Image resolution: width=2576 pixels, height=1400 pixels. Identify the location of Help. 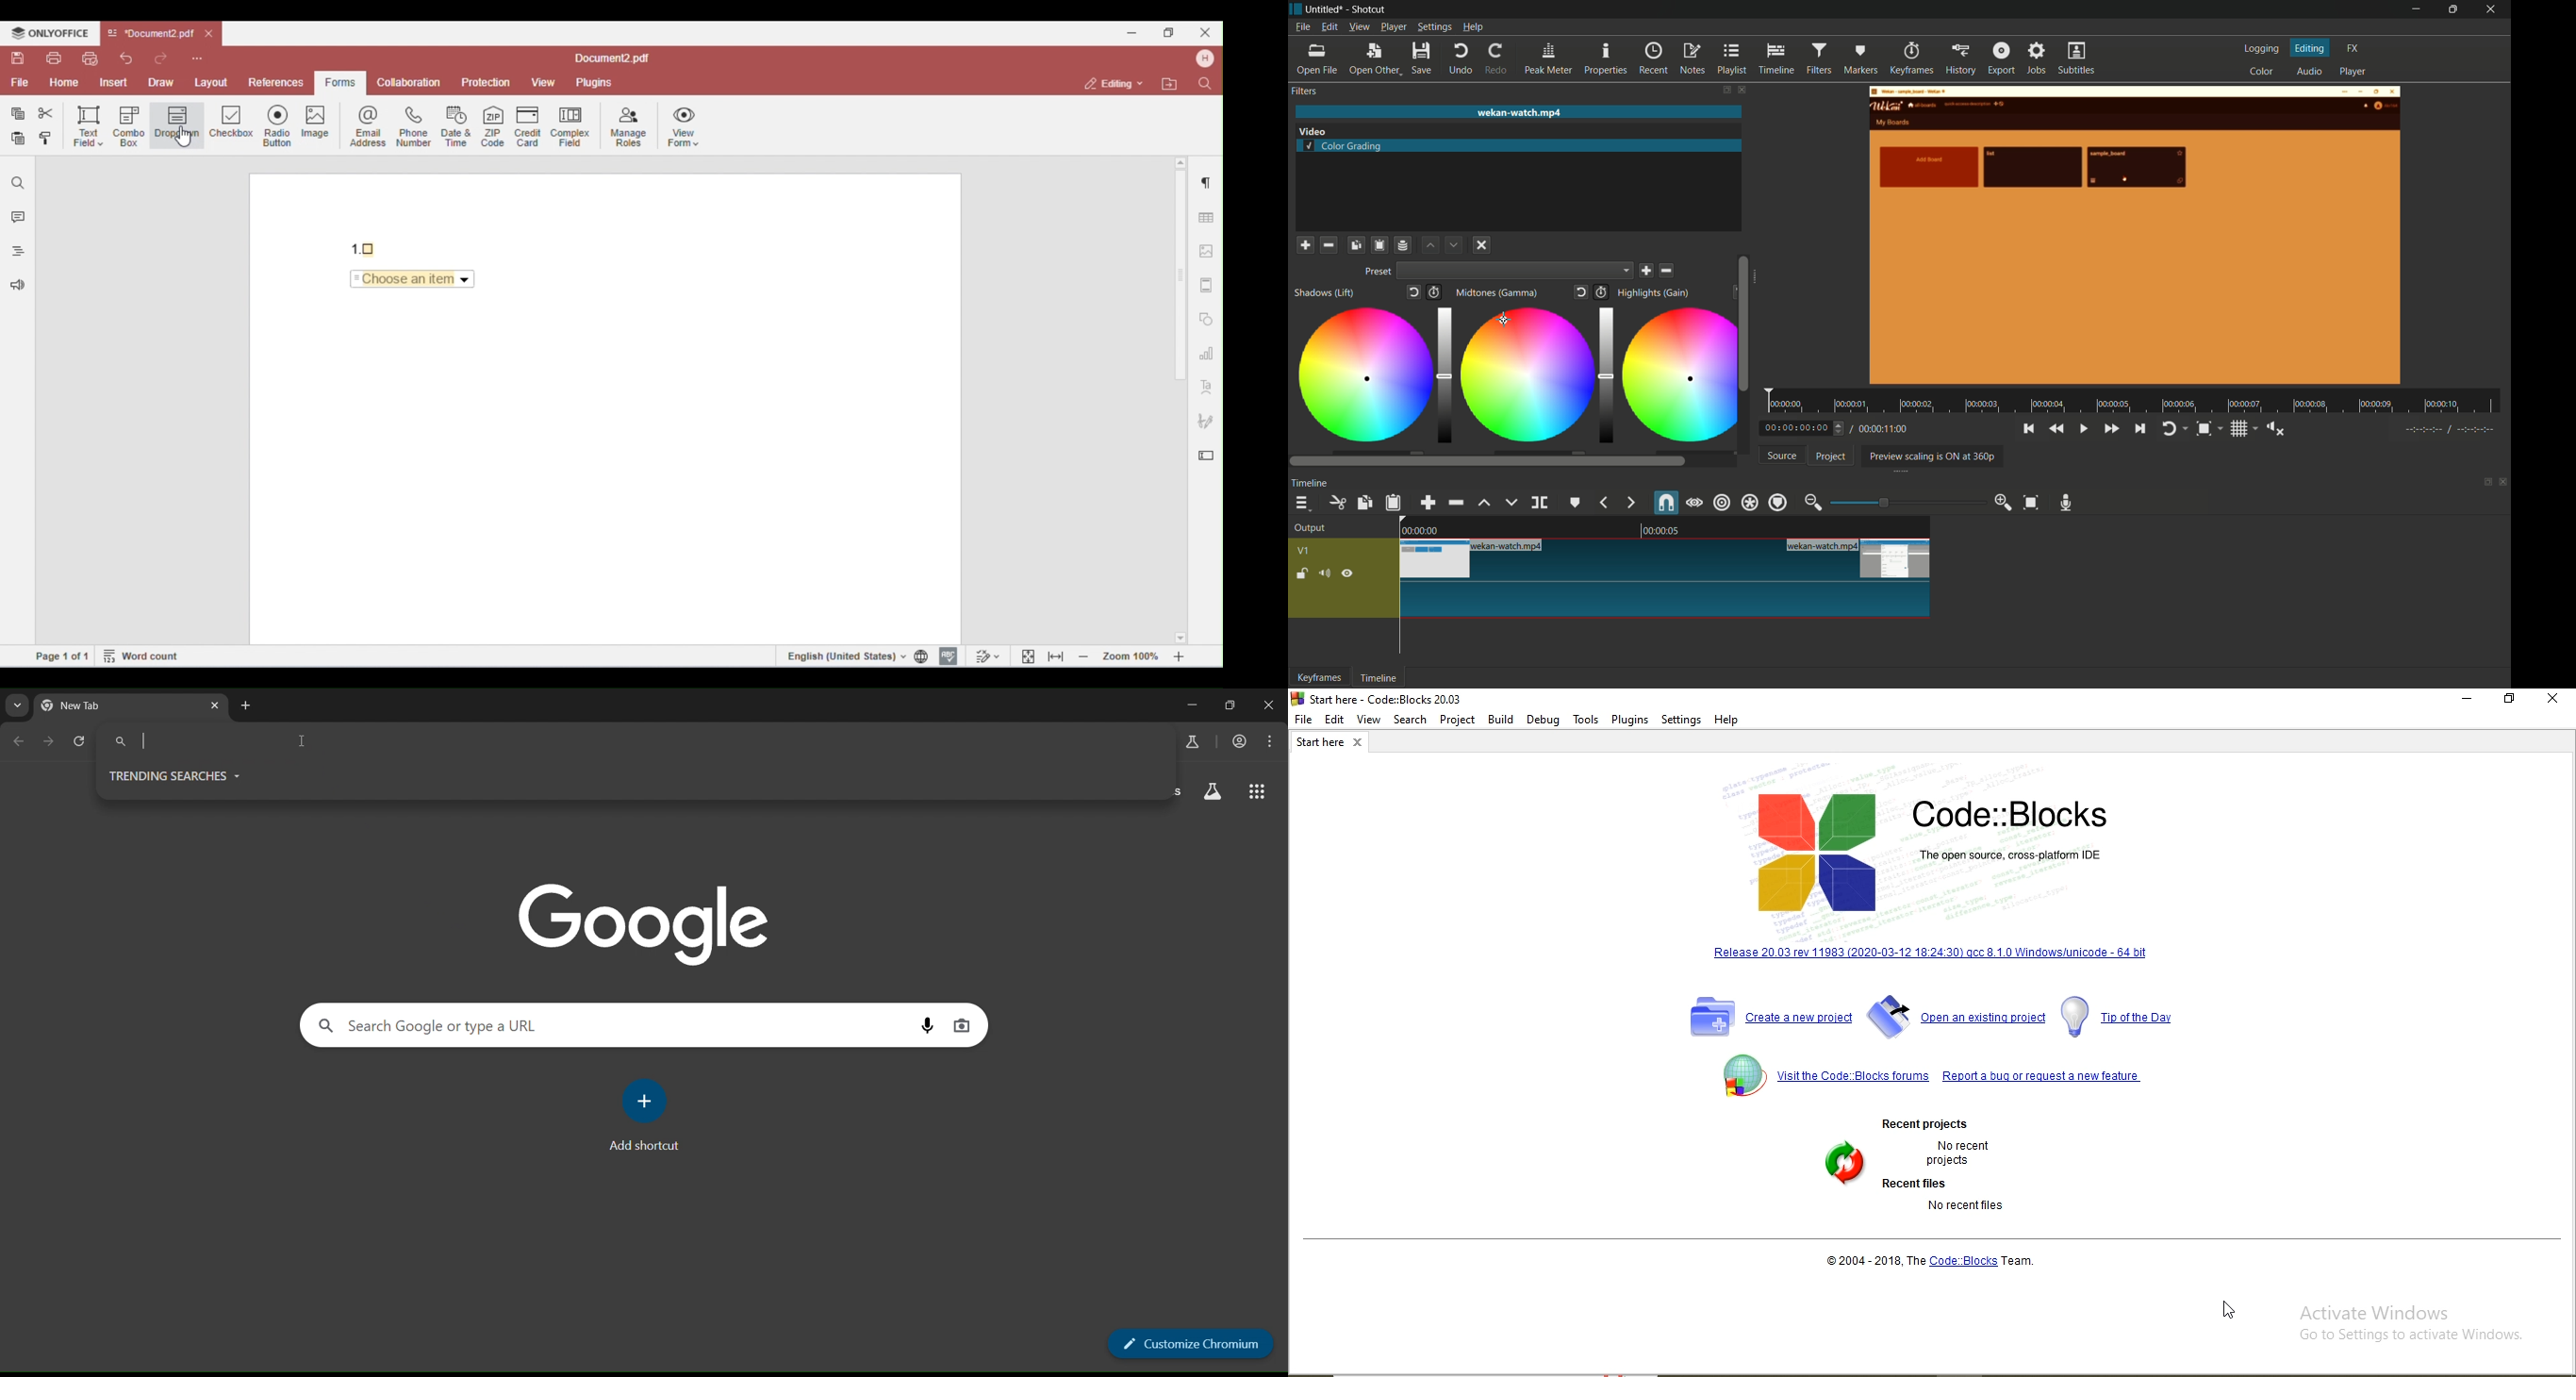
(1729, 721).